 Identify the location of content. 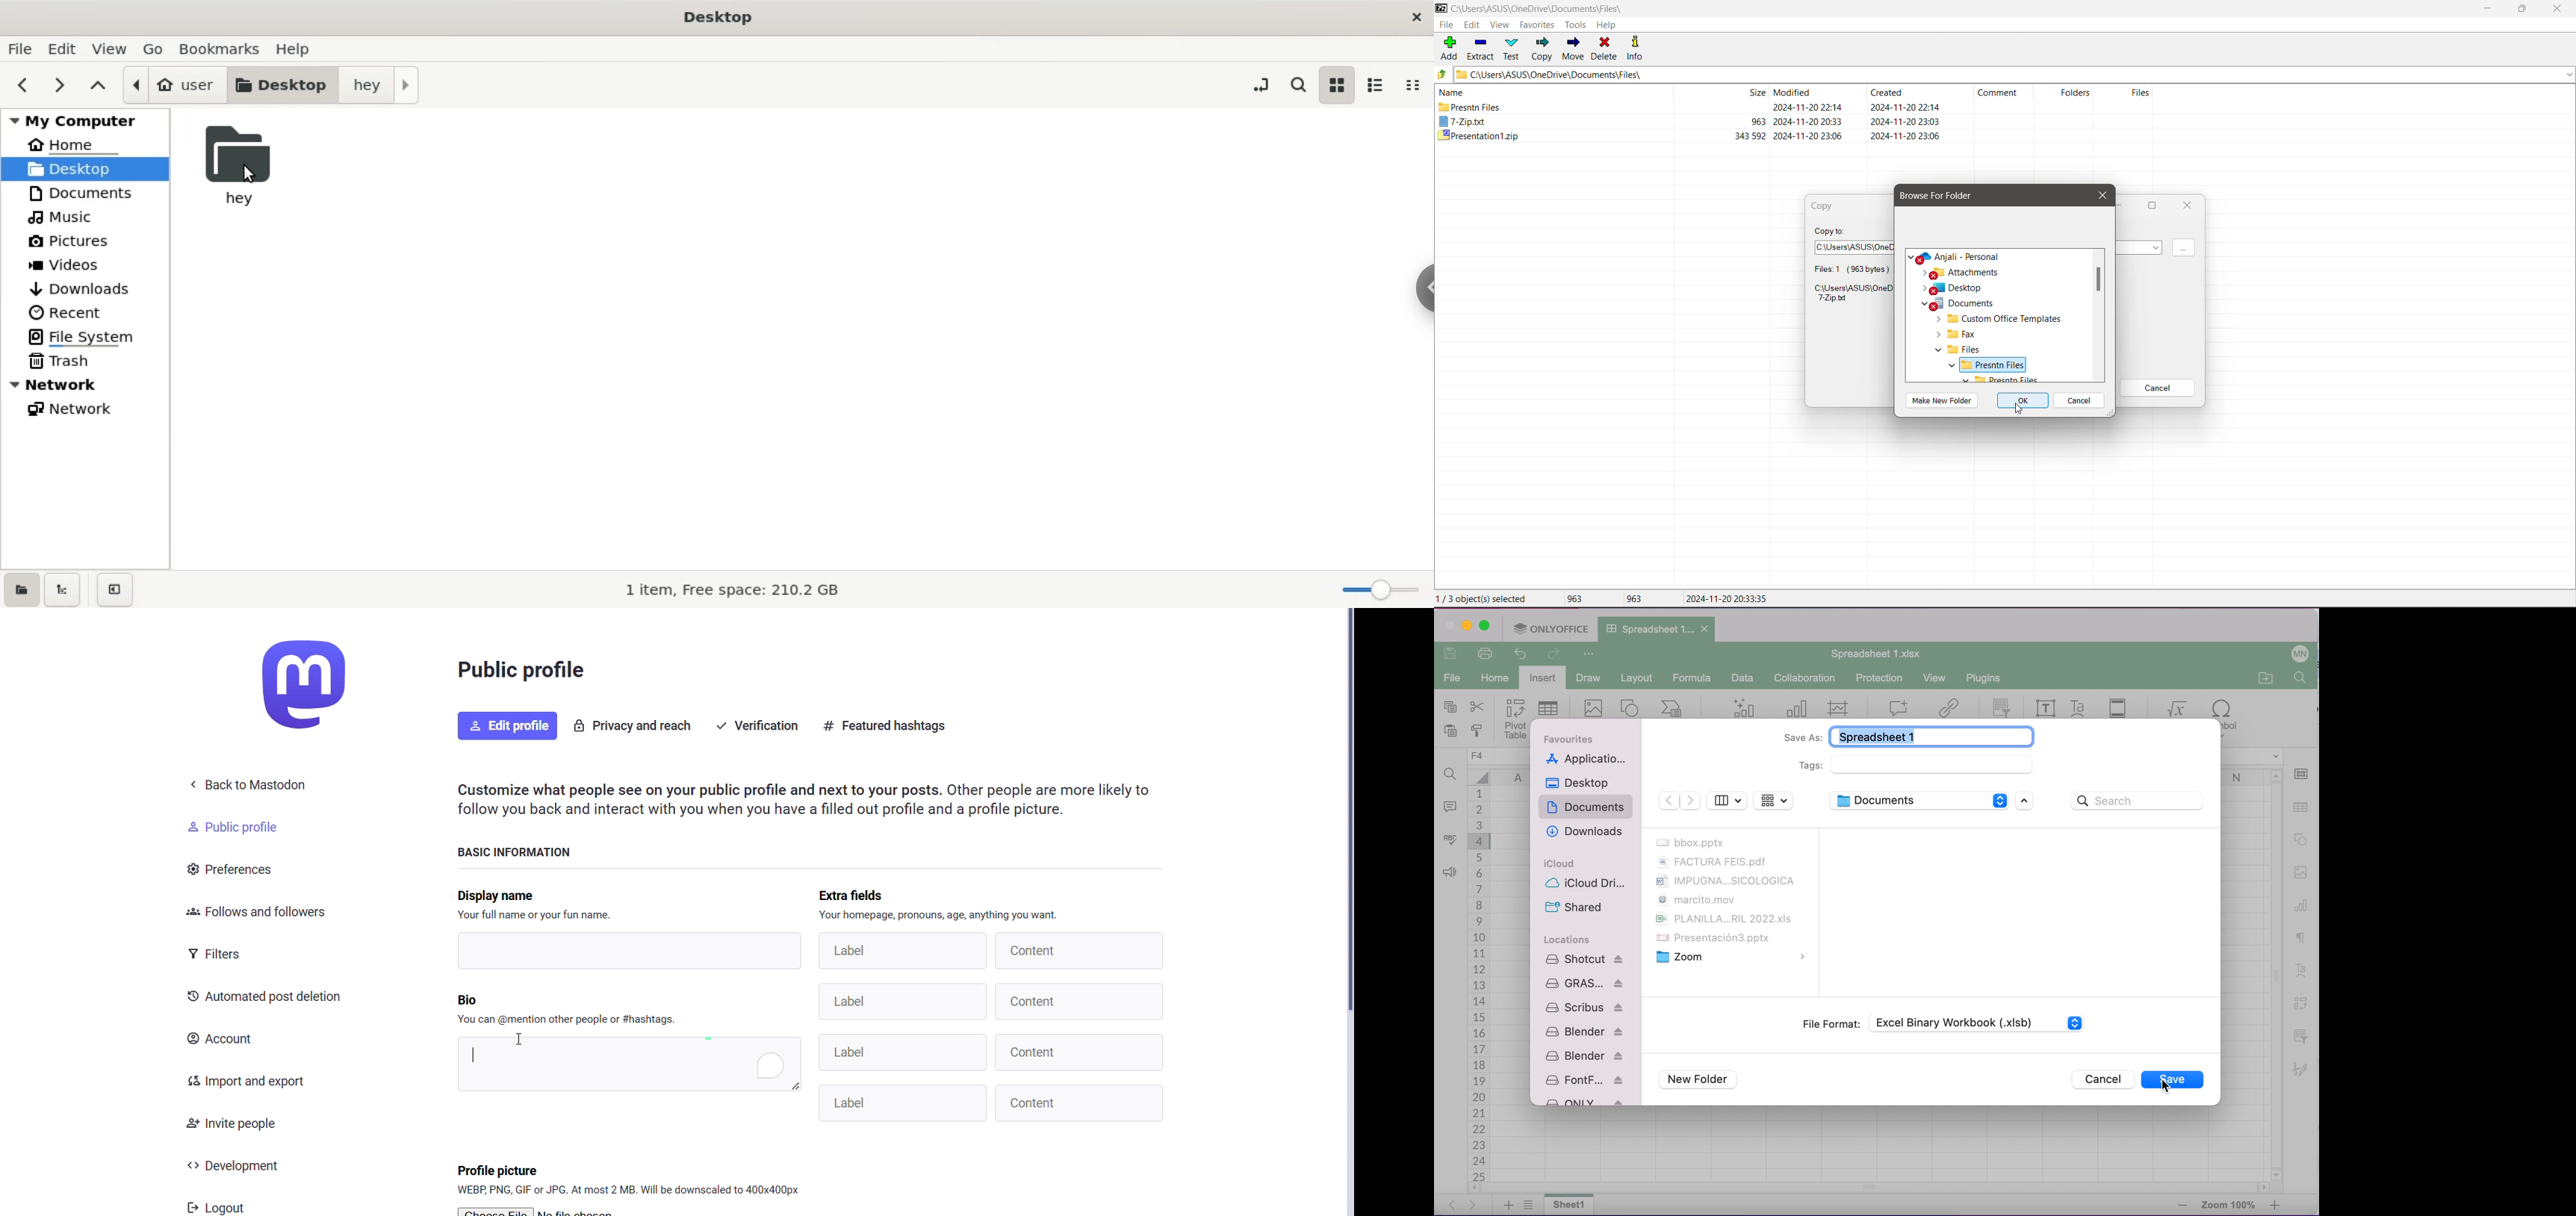
(1082, 1001).